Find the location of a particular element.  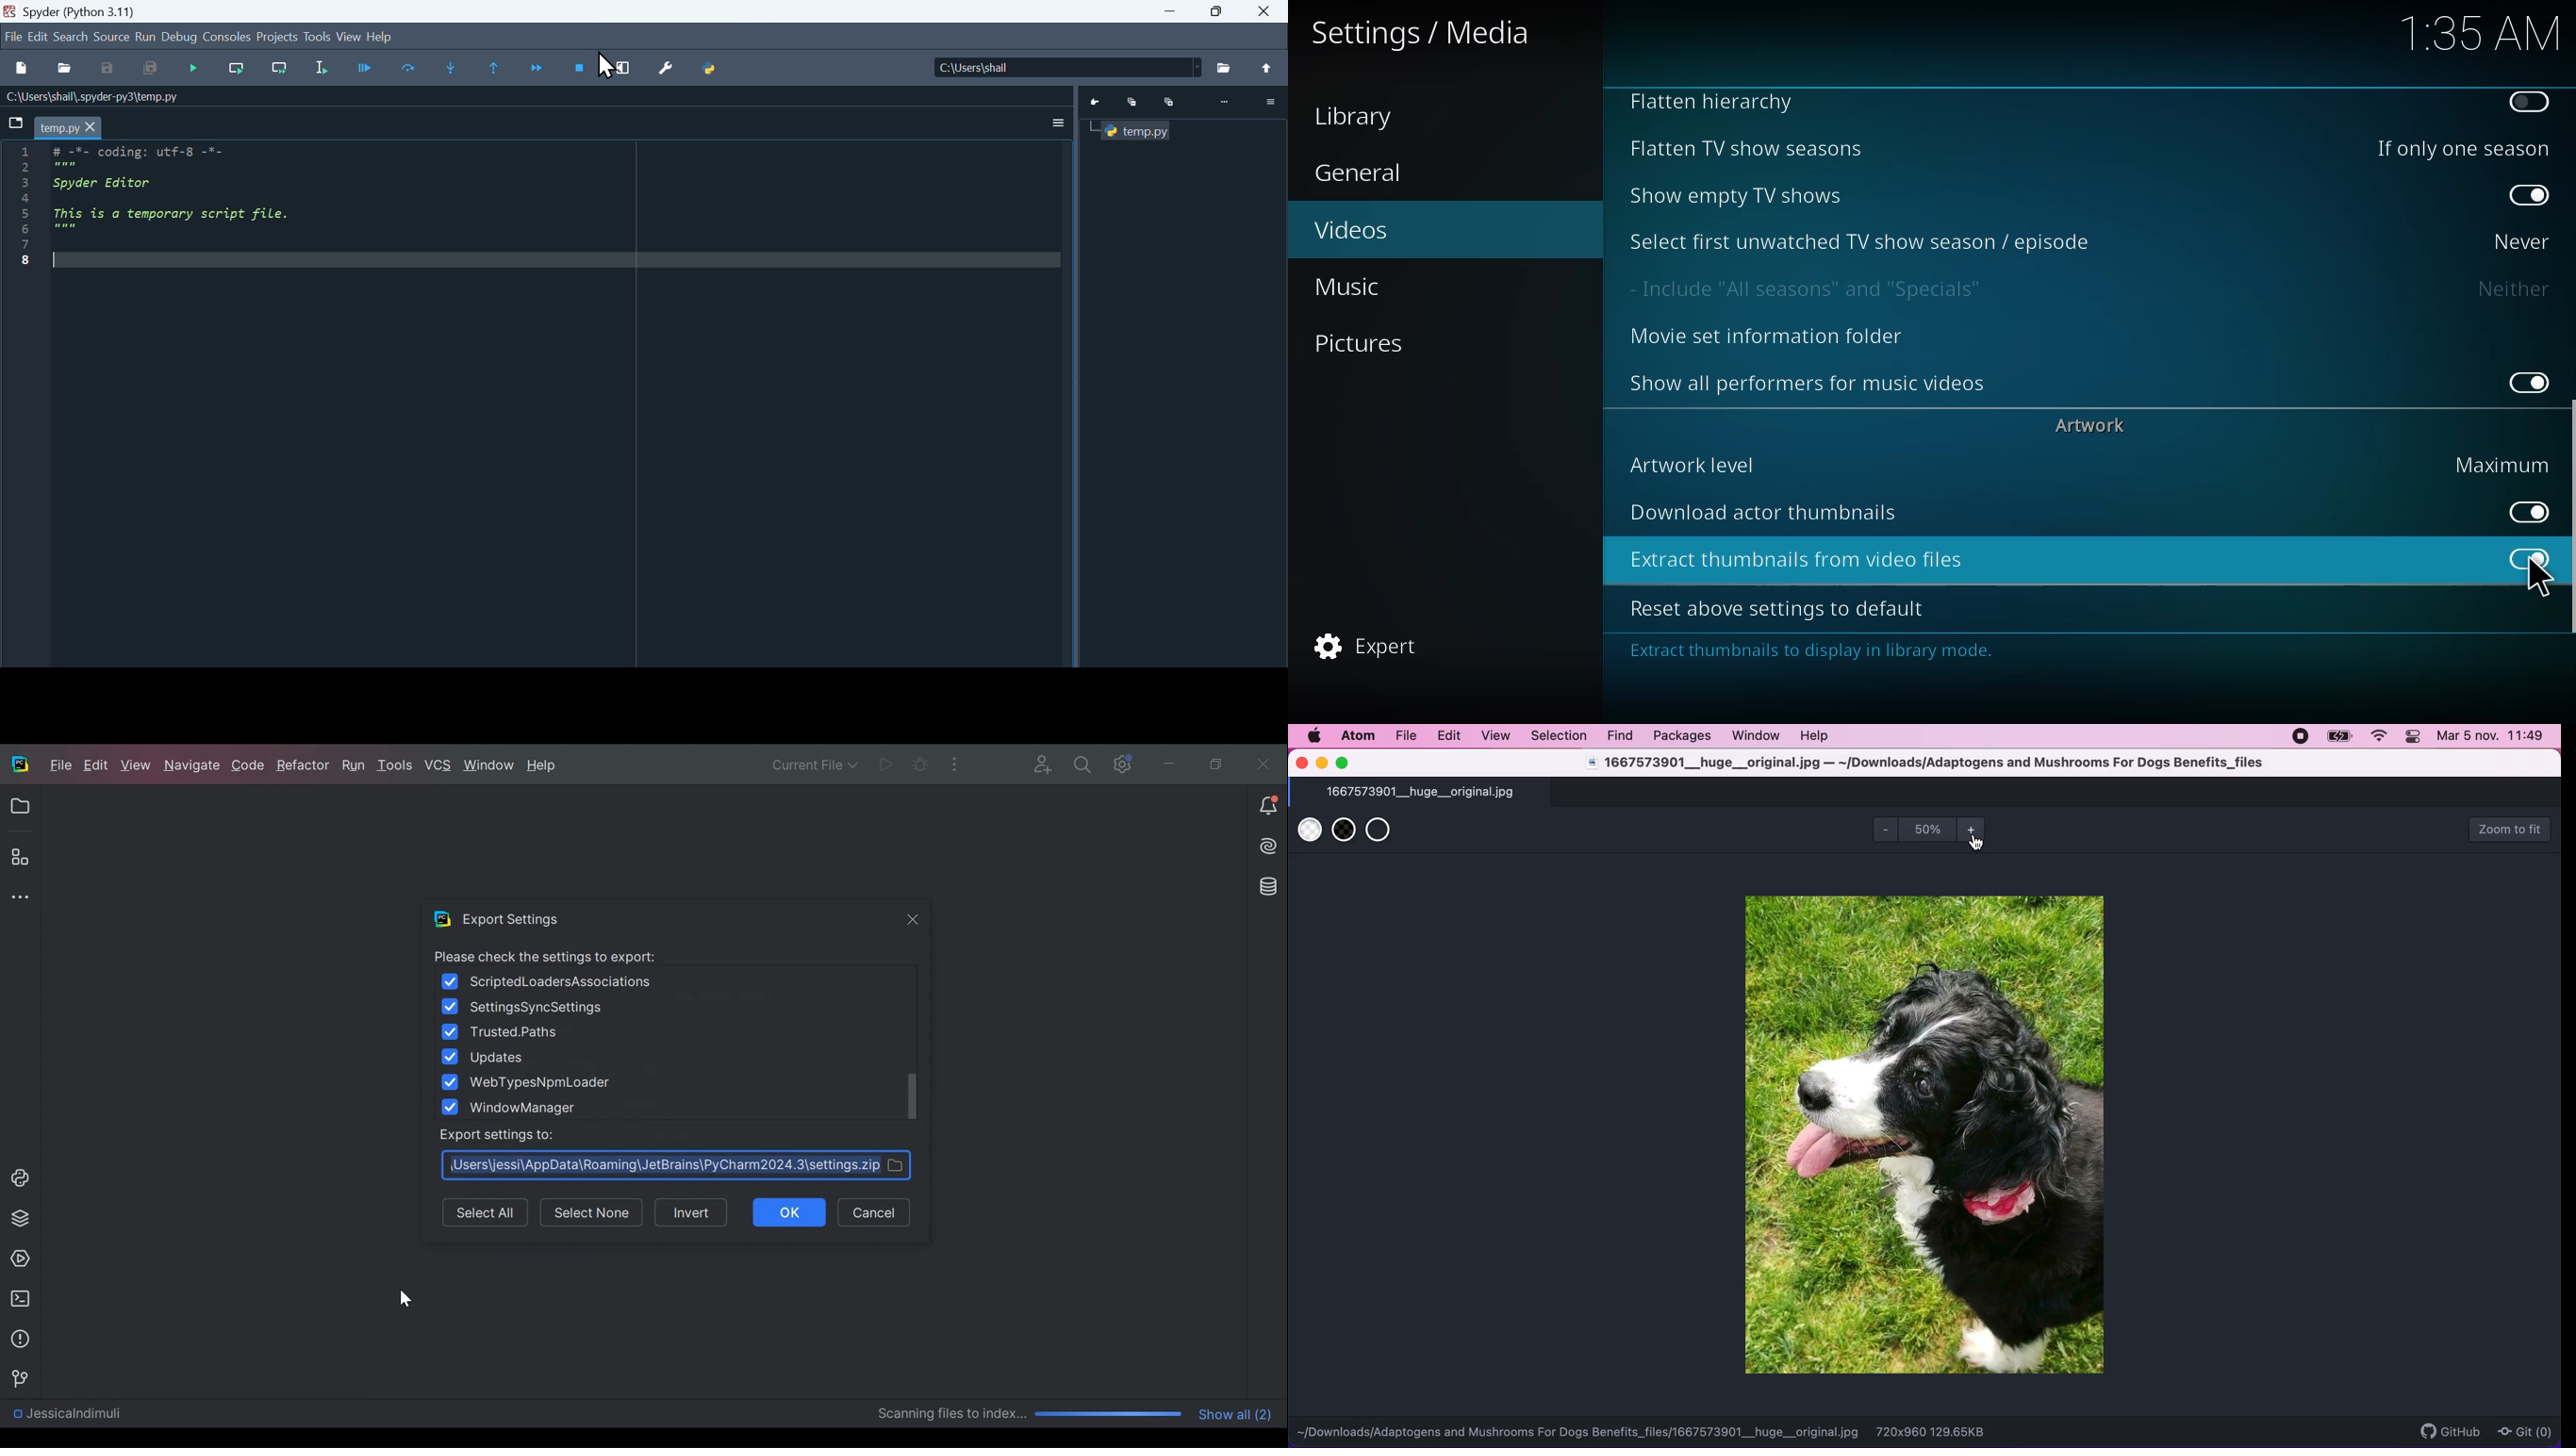

python path manager is located at coordinates (708, 70).